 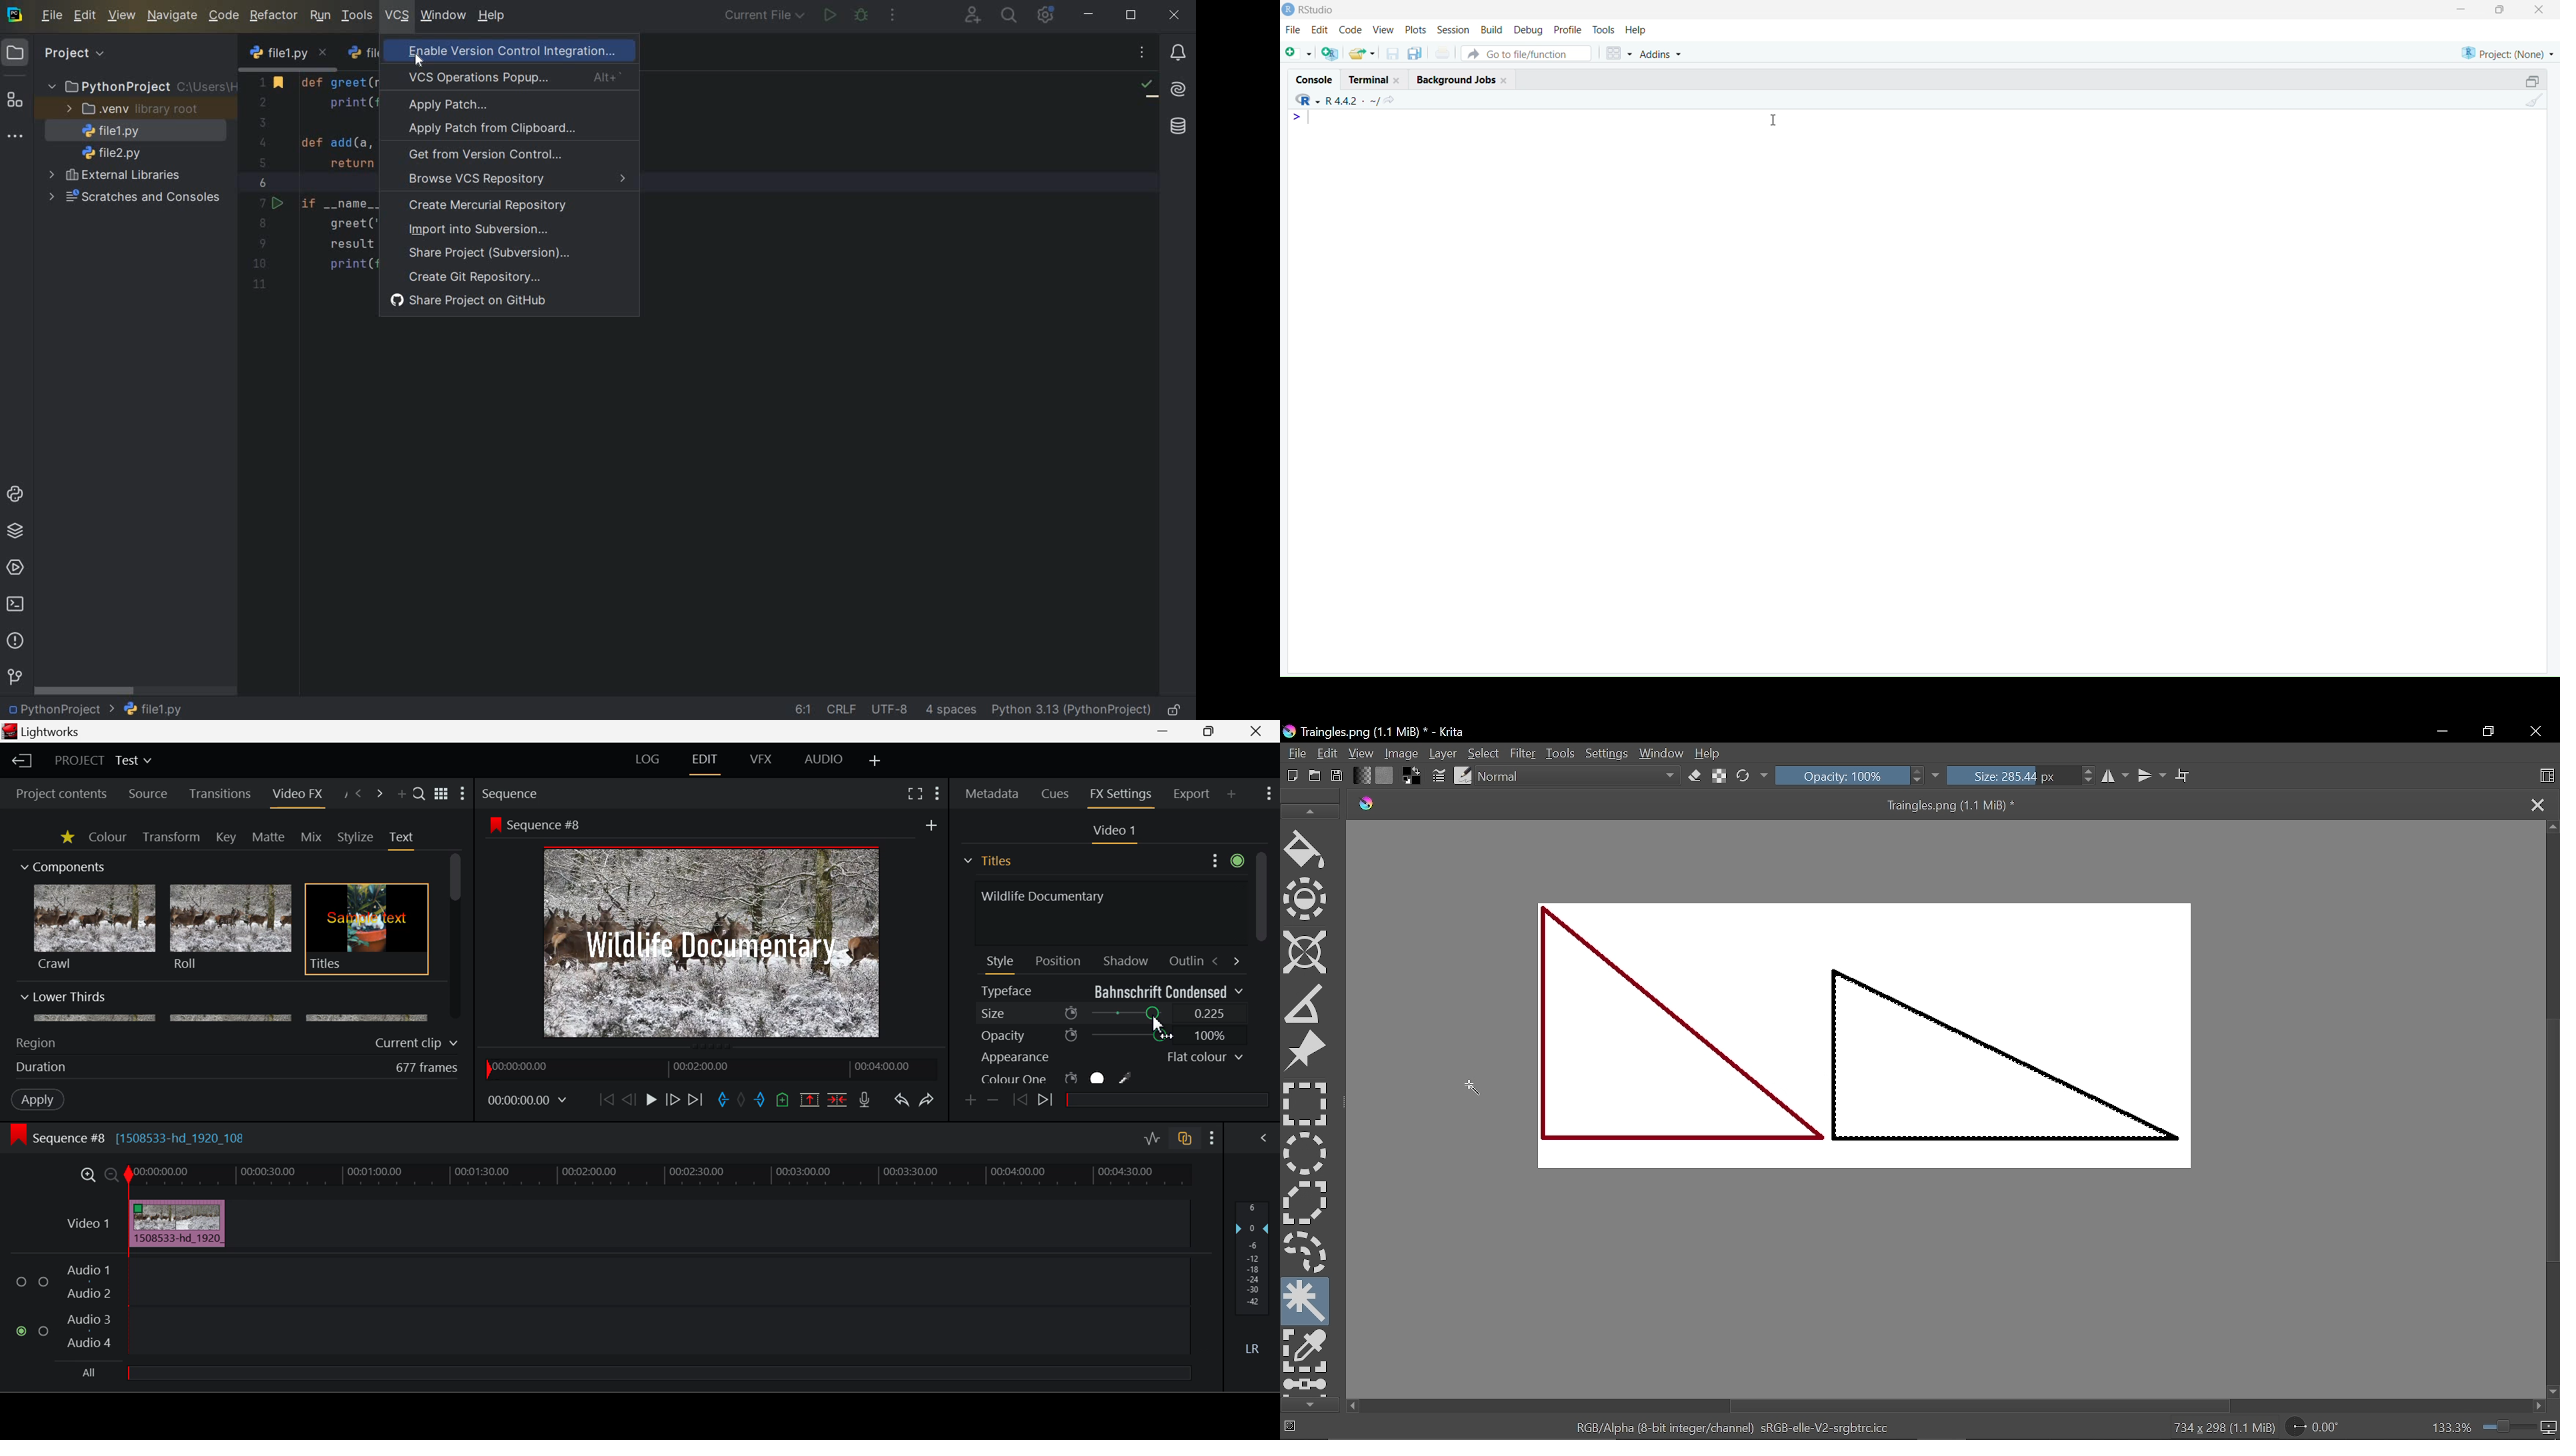 I want to click on minimise, so click(x=2463, y=8).